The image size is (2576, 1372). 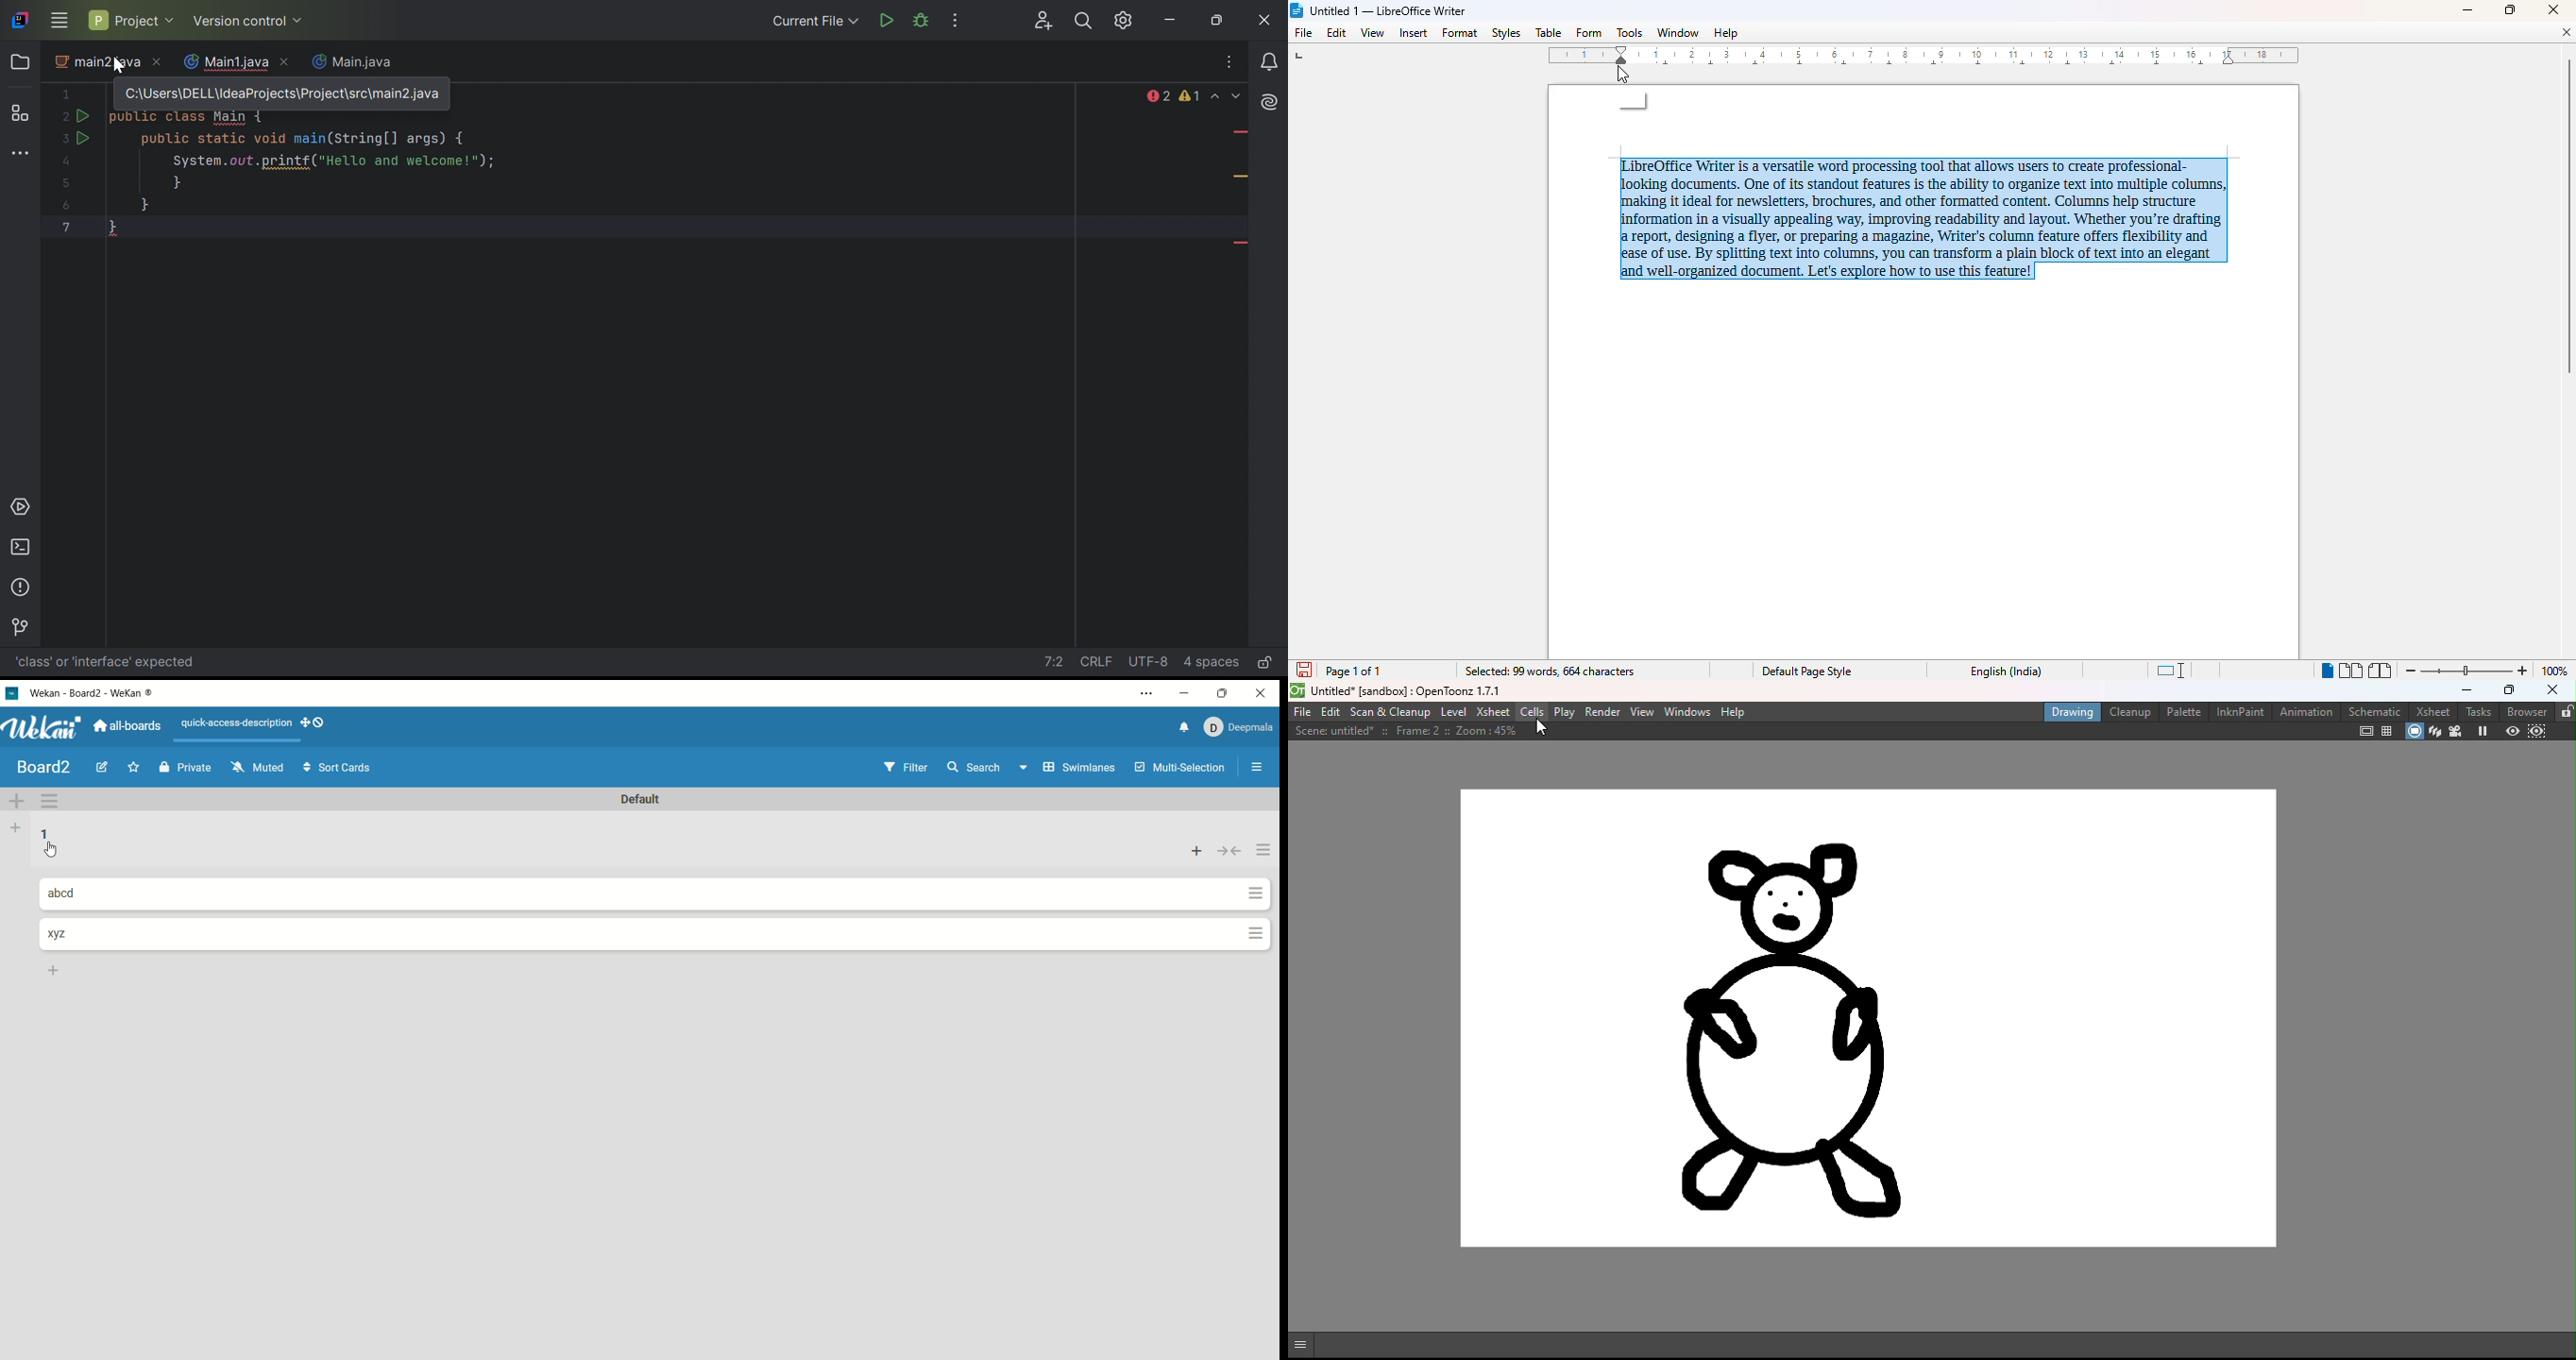 What do you see at coordinates (1230, 850) in the screenshot?
I see `collapse` at bounding box center [1230, 850].